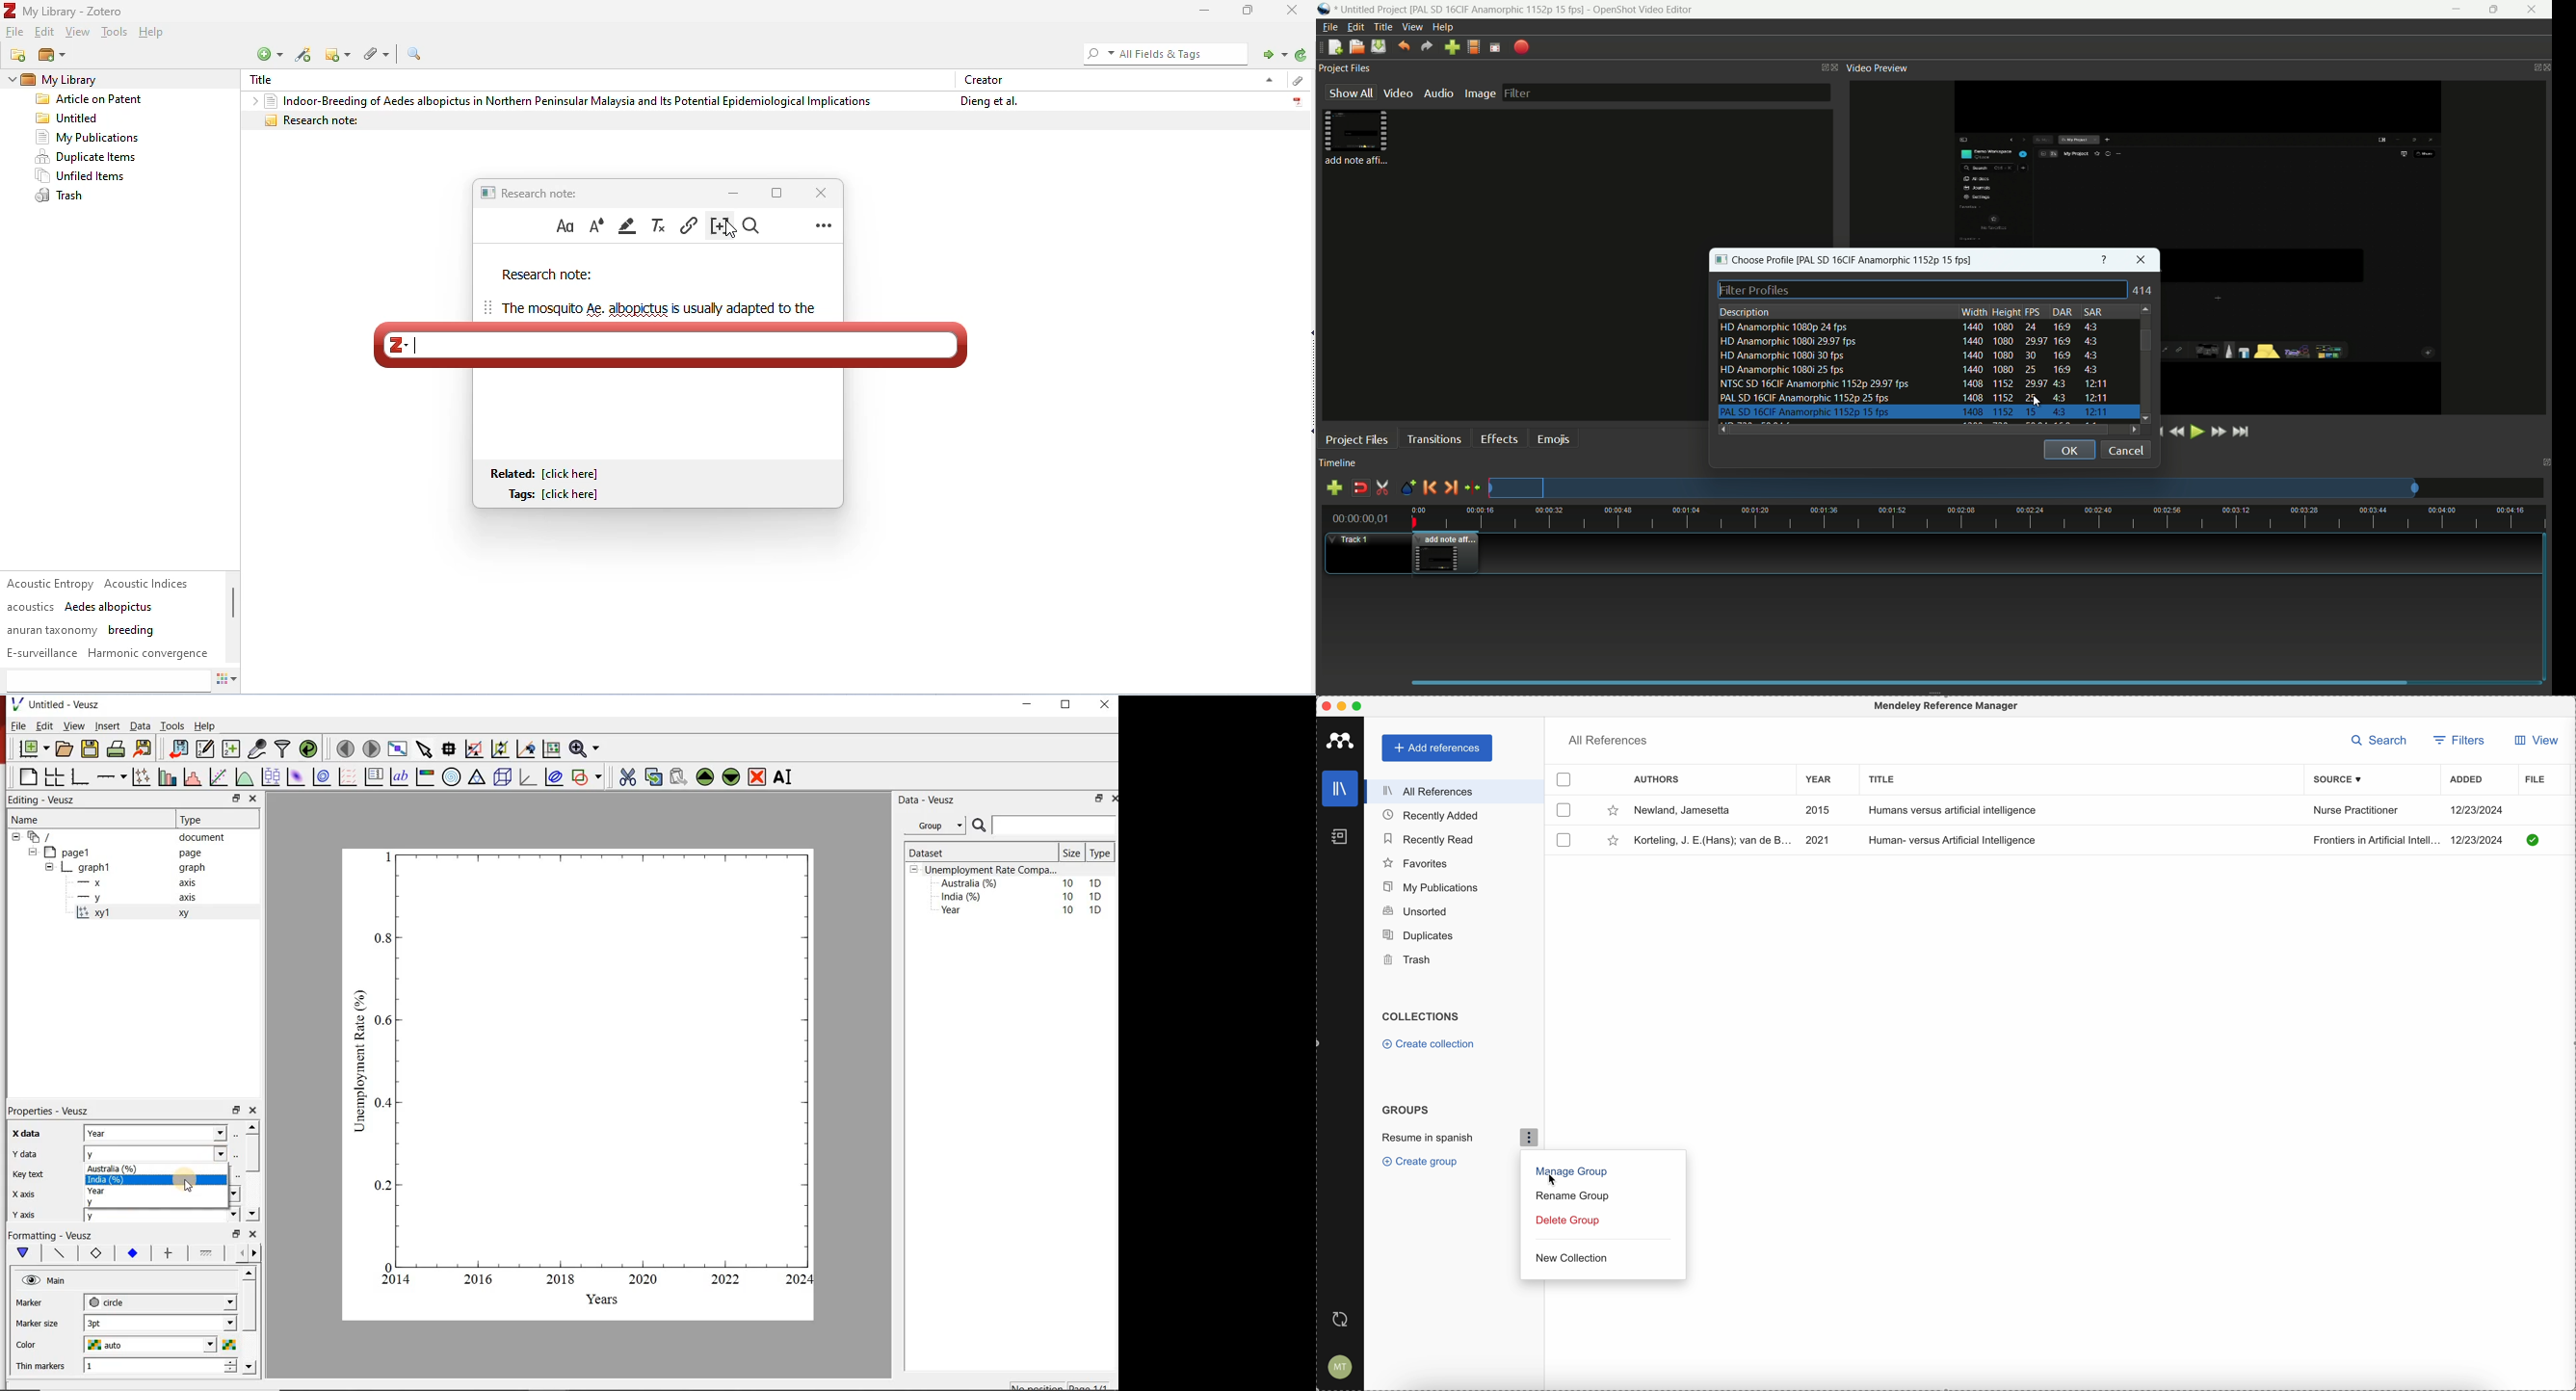  Describe the element at coordinates (1201, 11) in the screenshot. I see `minimize` at that location.